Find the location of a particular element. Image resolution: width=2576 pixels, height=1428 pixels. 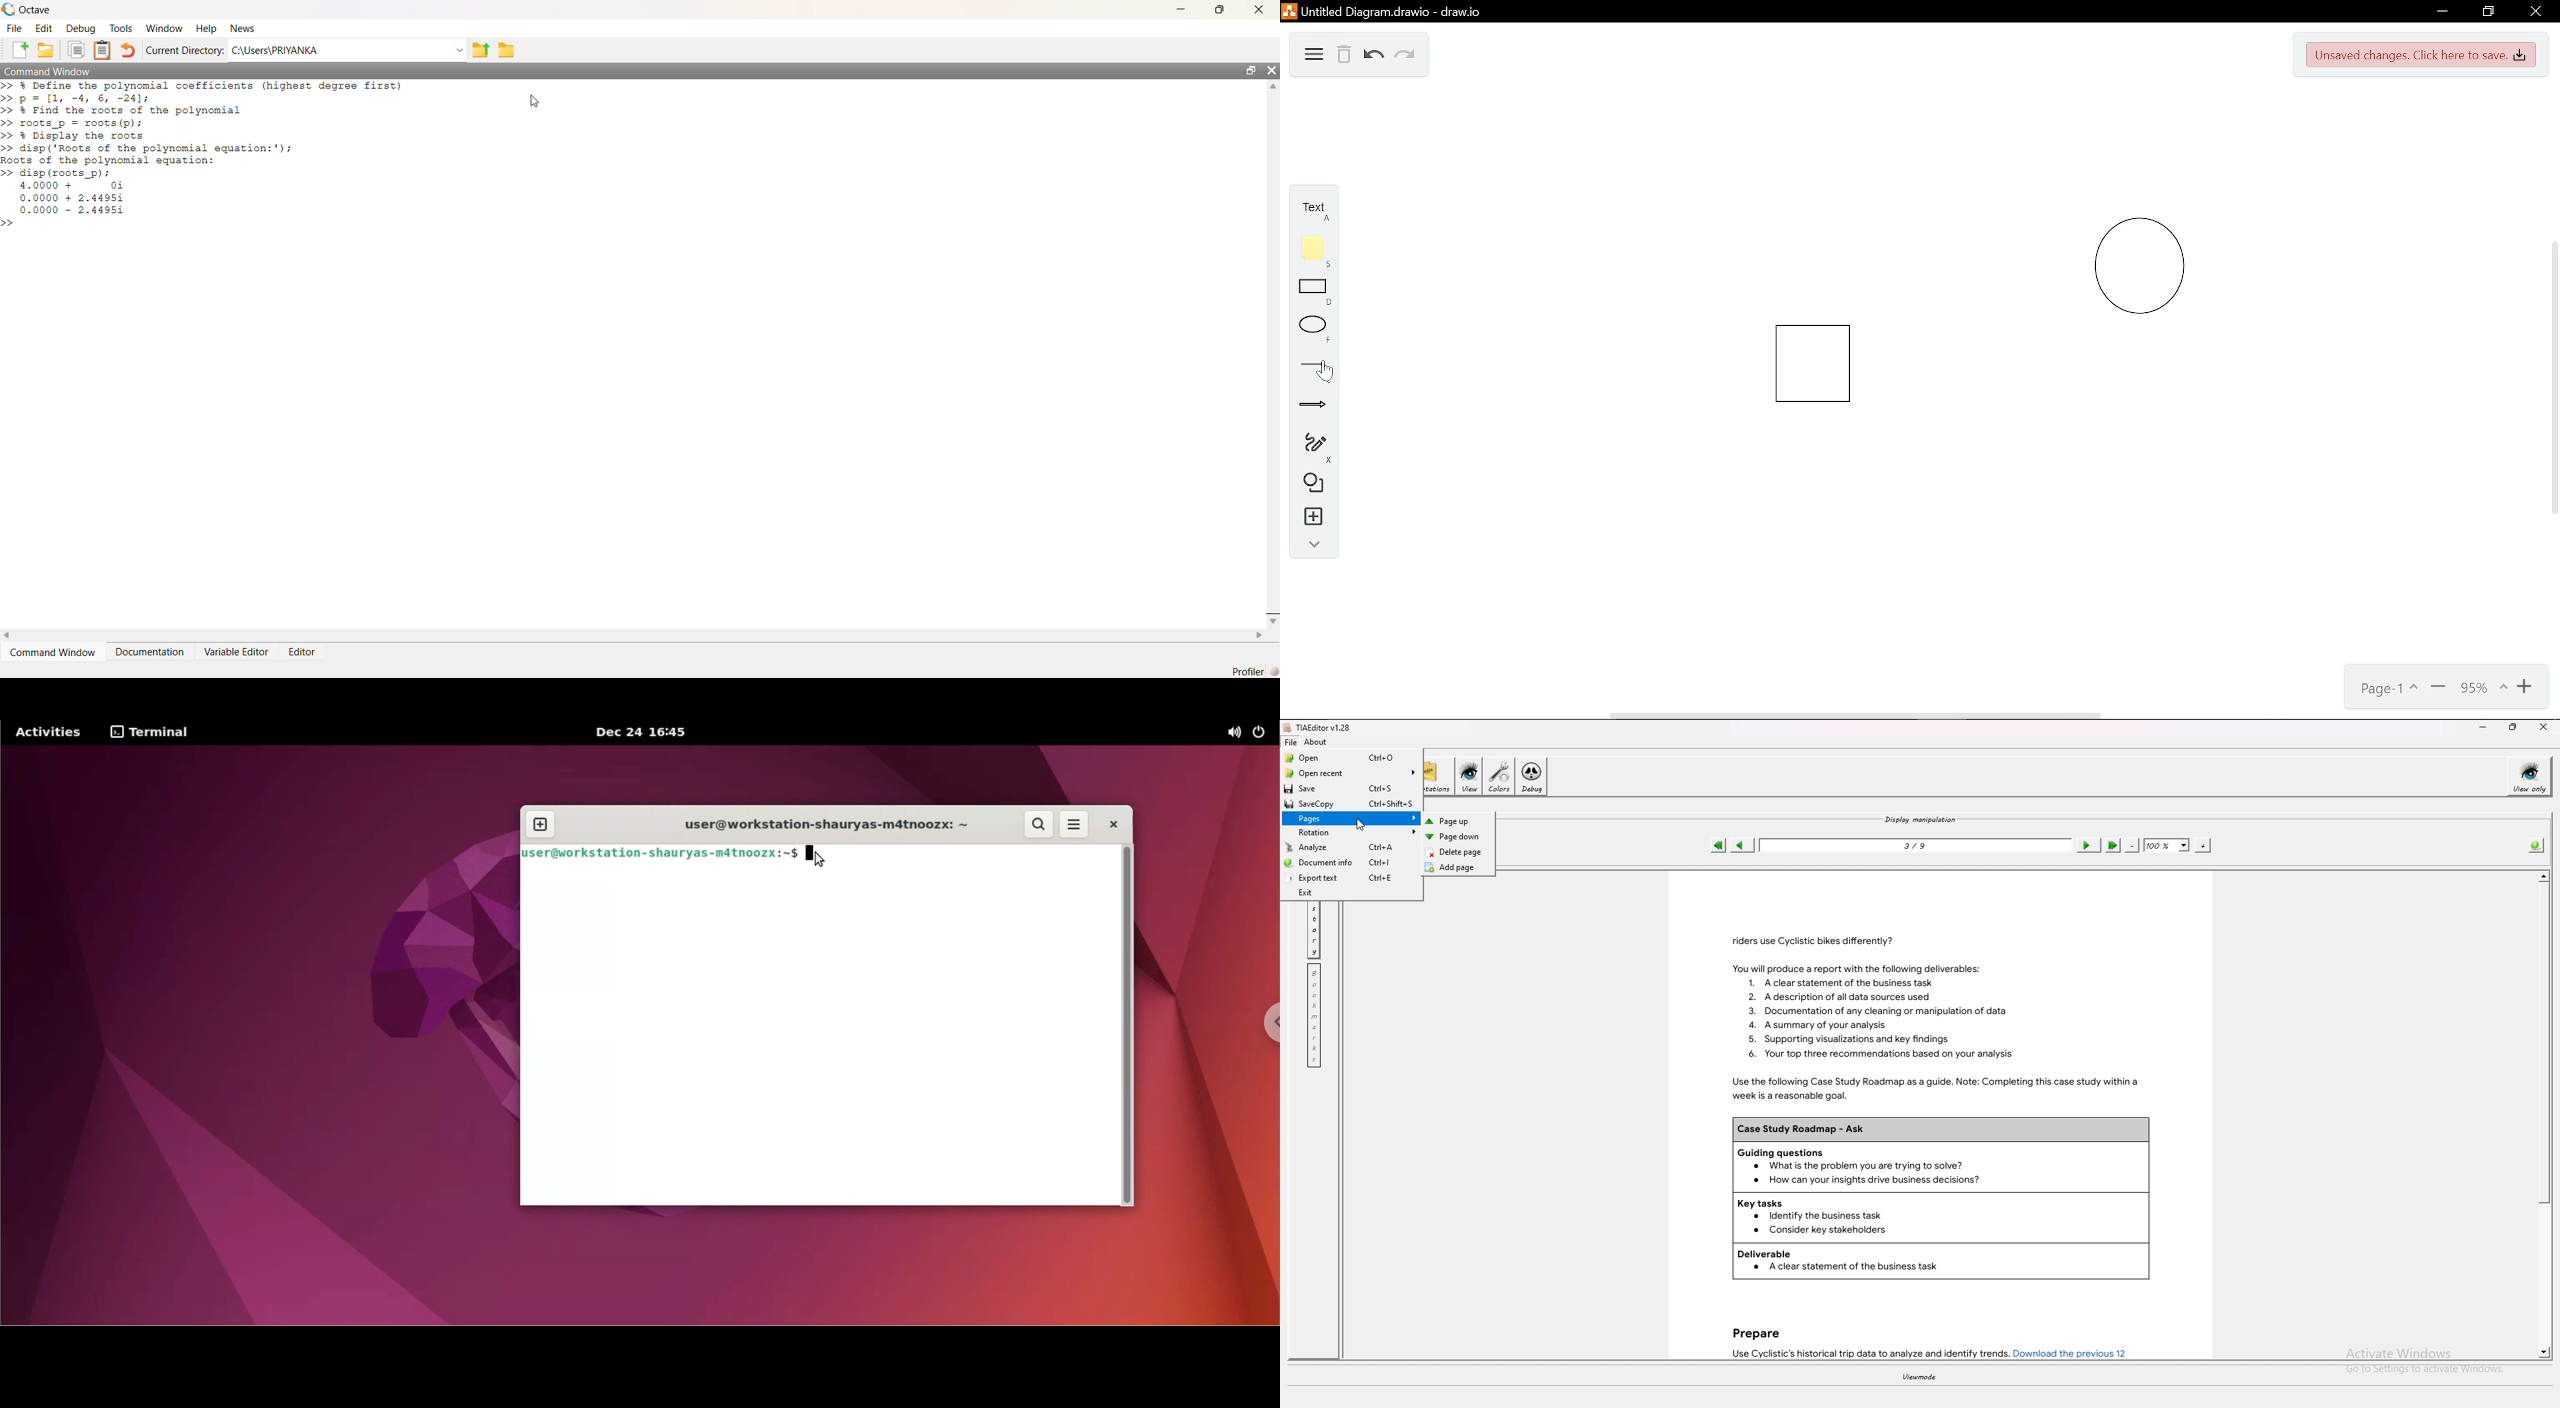

Untitled Diagramdrawio - draw.io is located at coordinates (1384, 11).